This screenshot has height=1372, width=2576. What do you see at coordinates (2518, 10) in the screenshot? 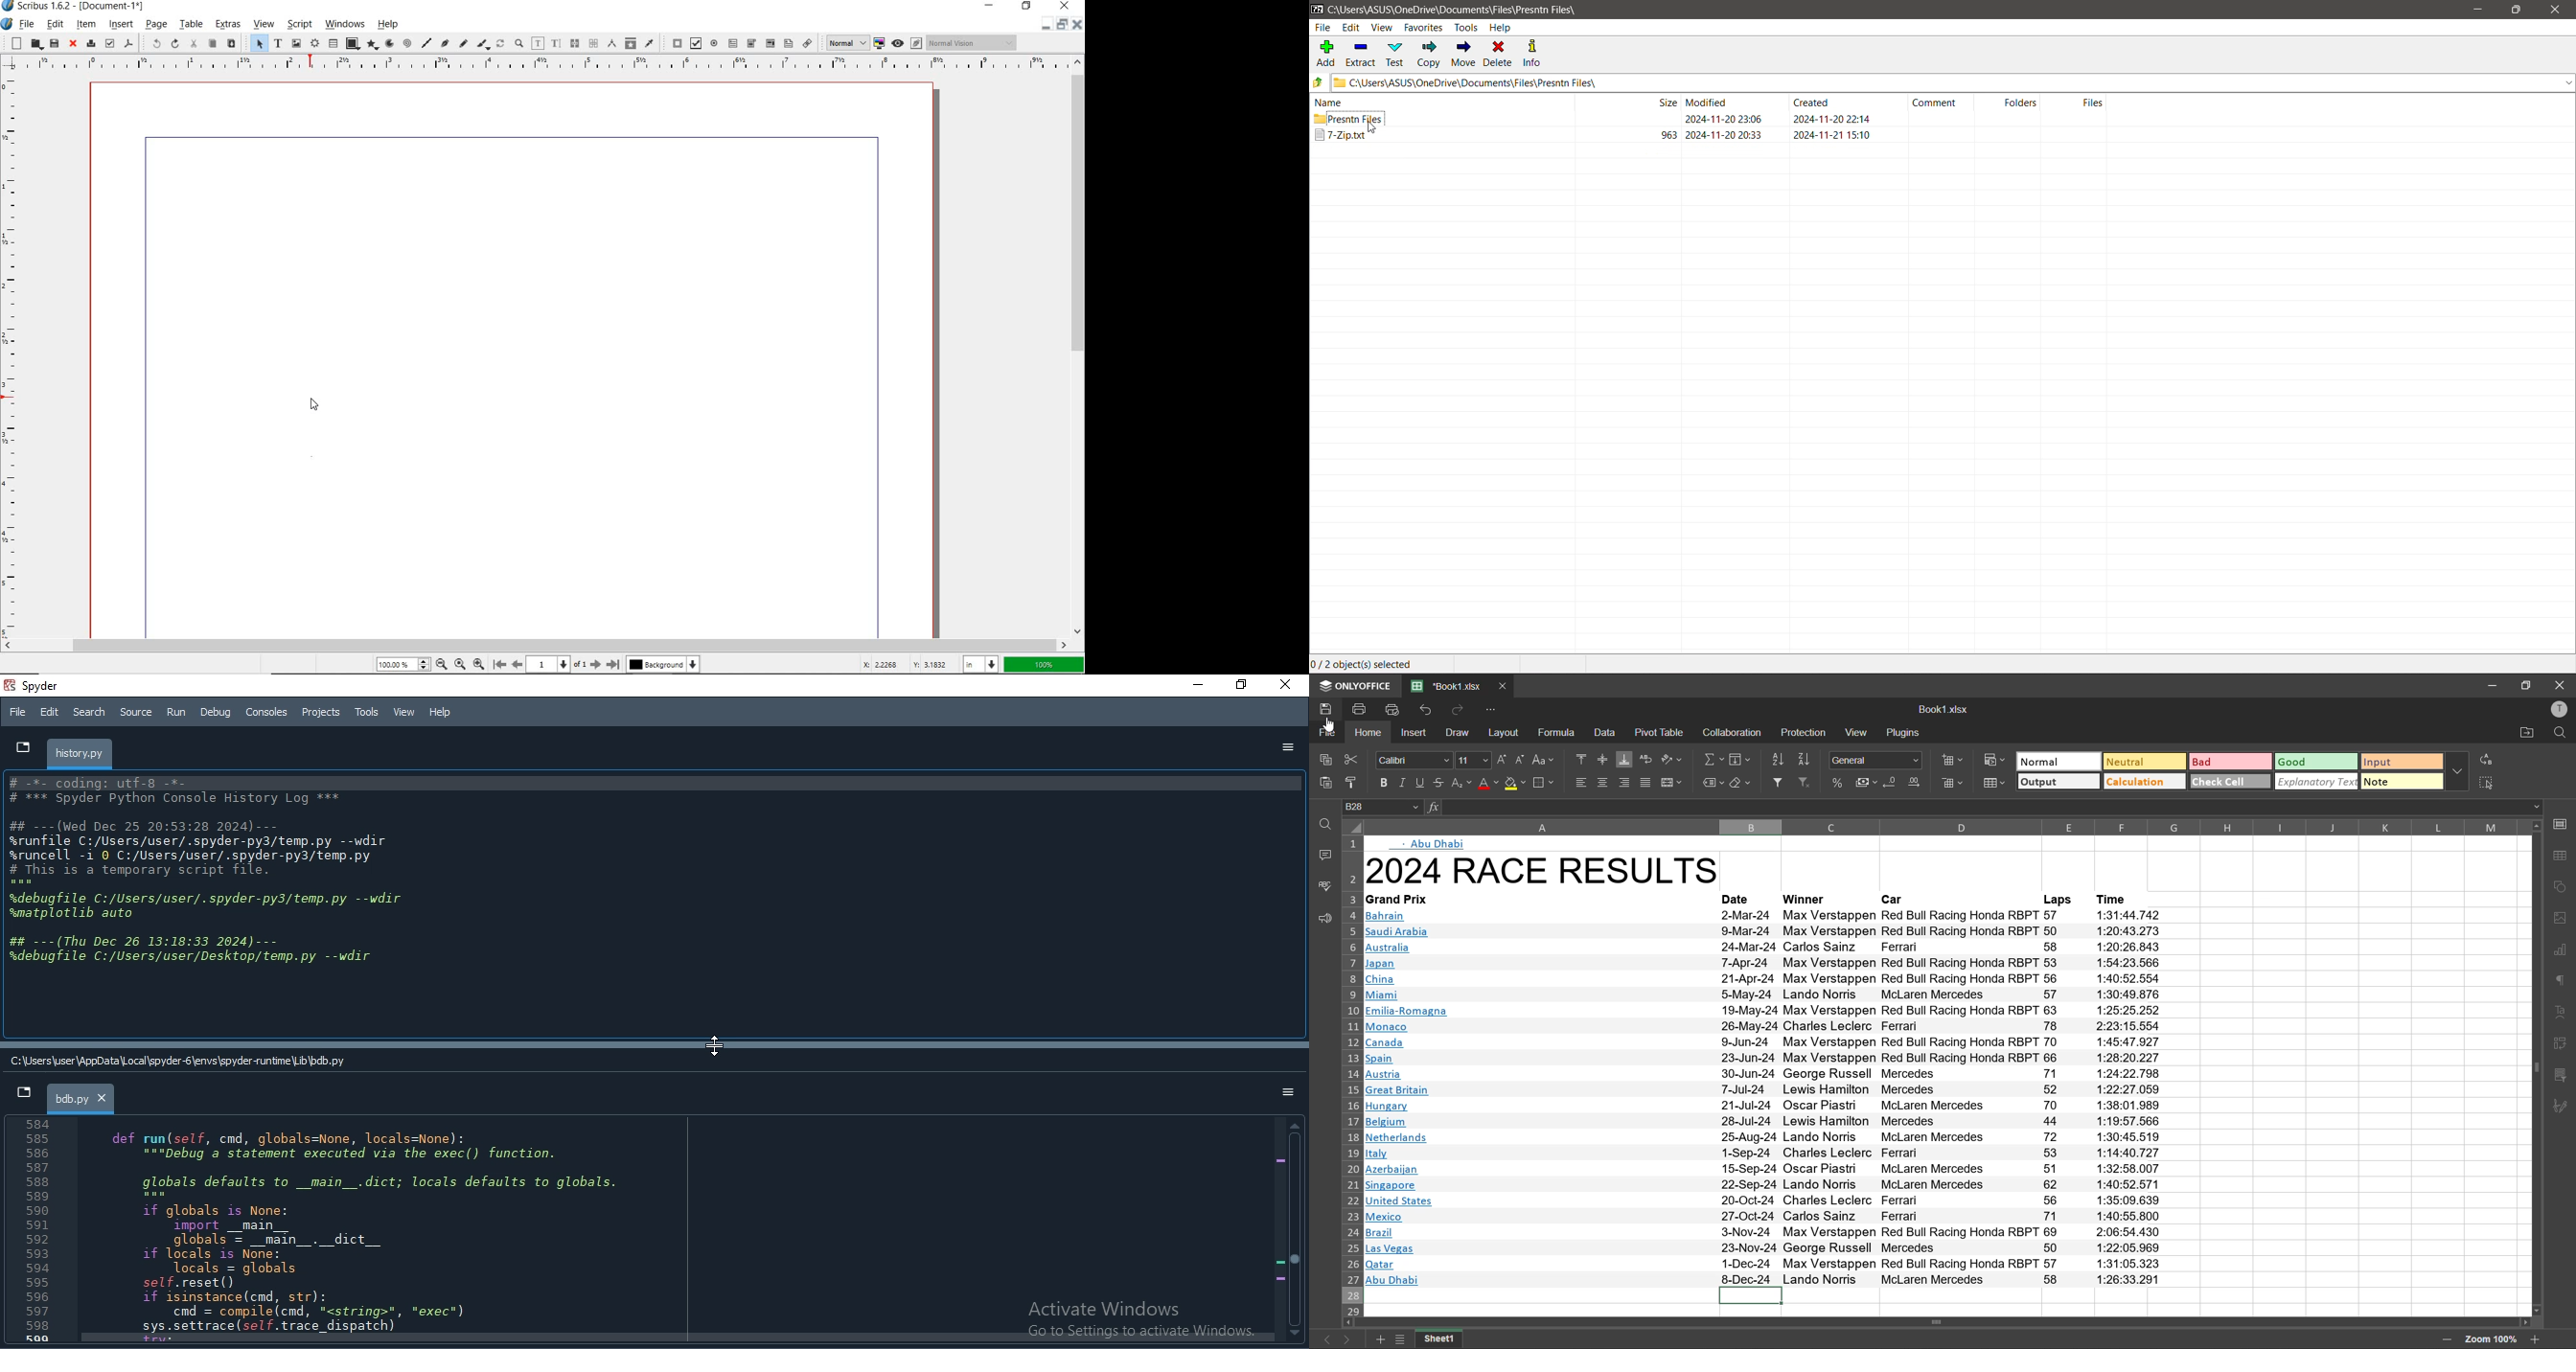
I see `Restore Down` at bounding box center [2518, 10].